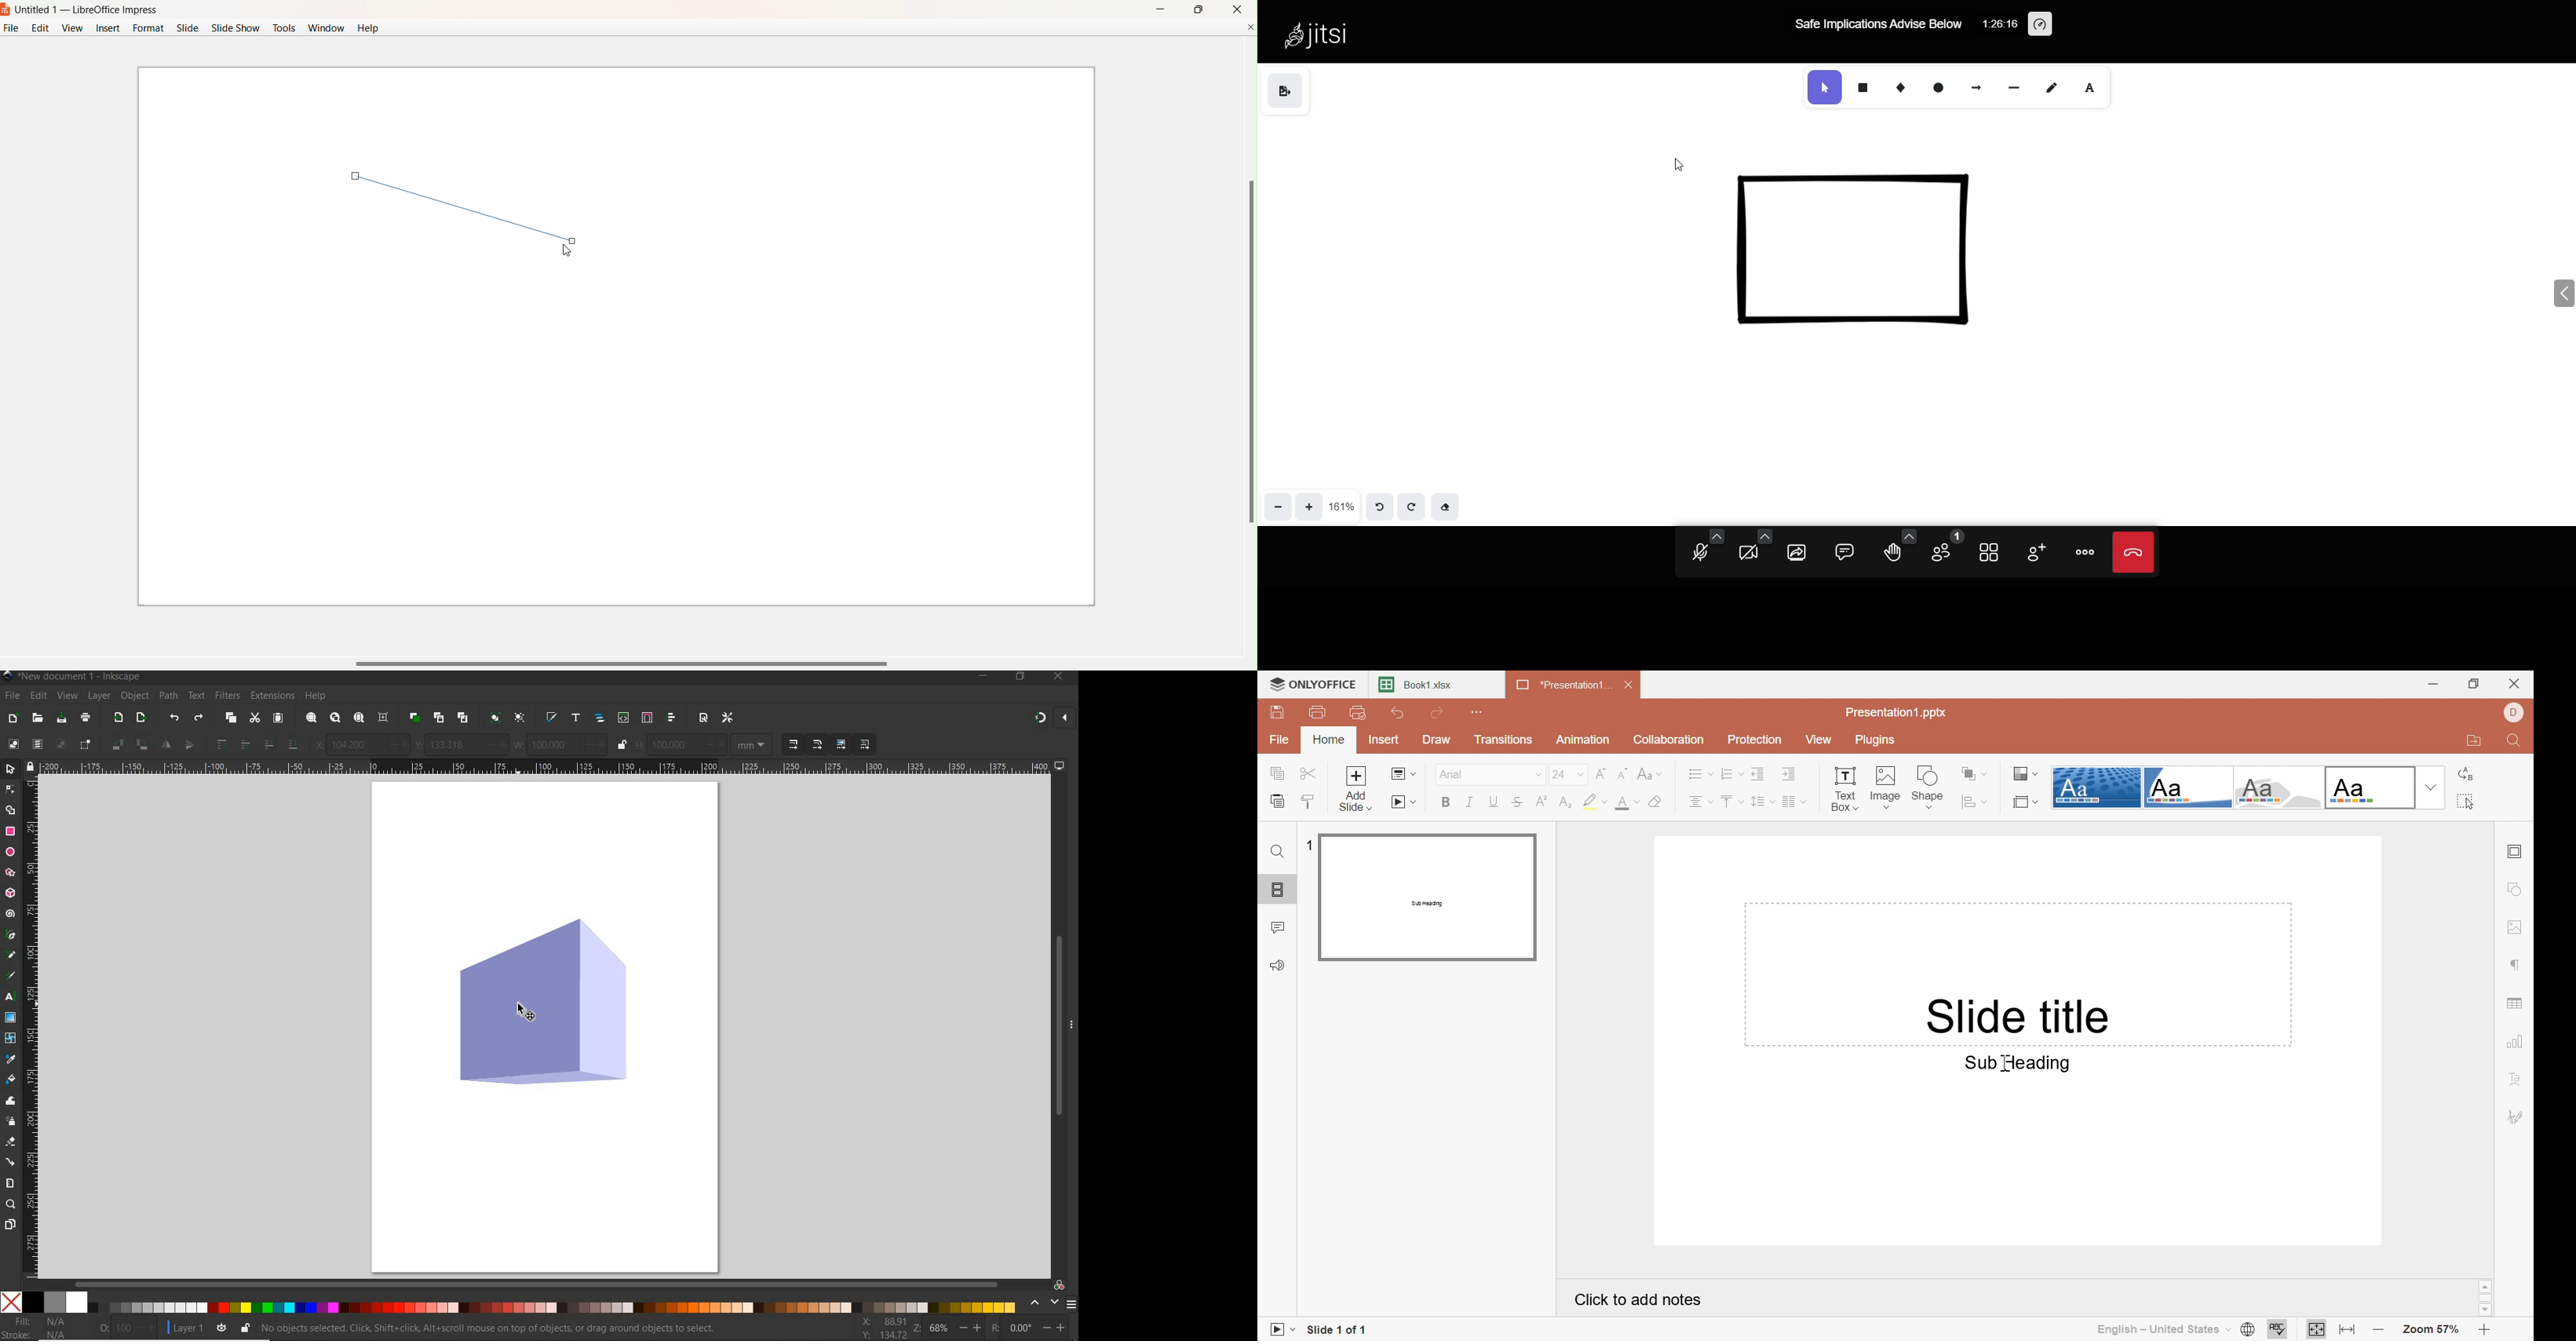  Describe the element at coordinates (335, 719) in the screenshot. I see `ZOOM DRAWING` at that location.